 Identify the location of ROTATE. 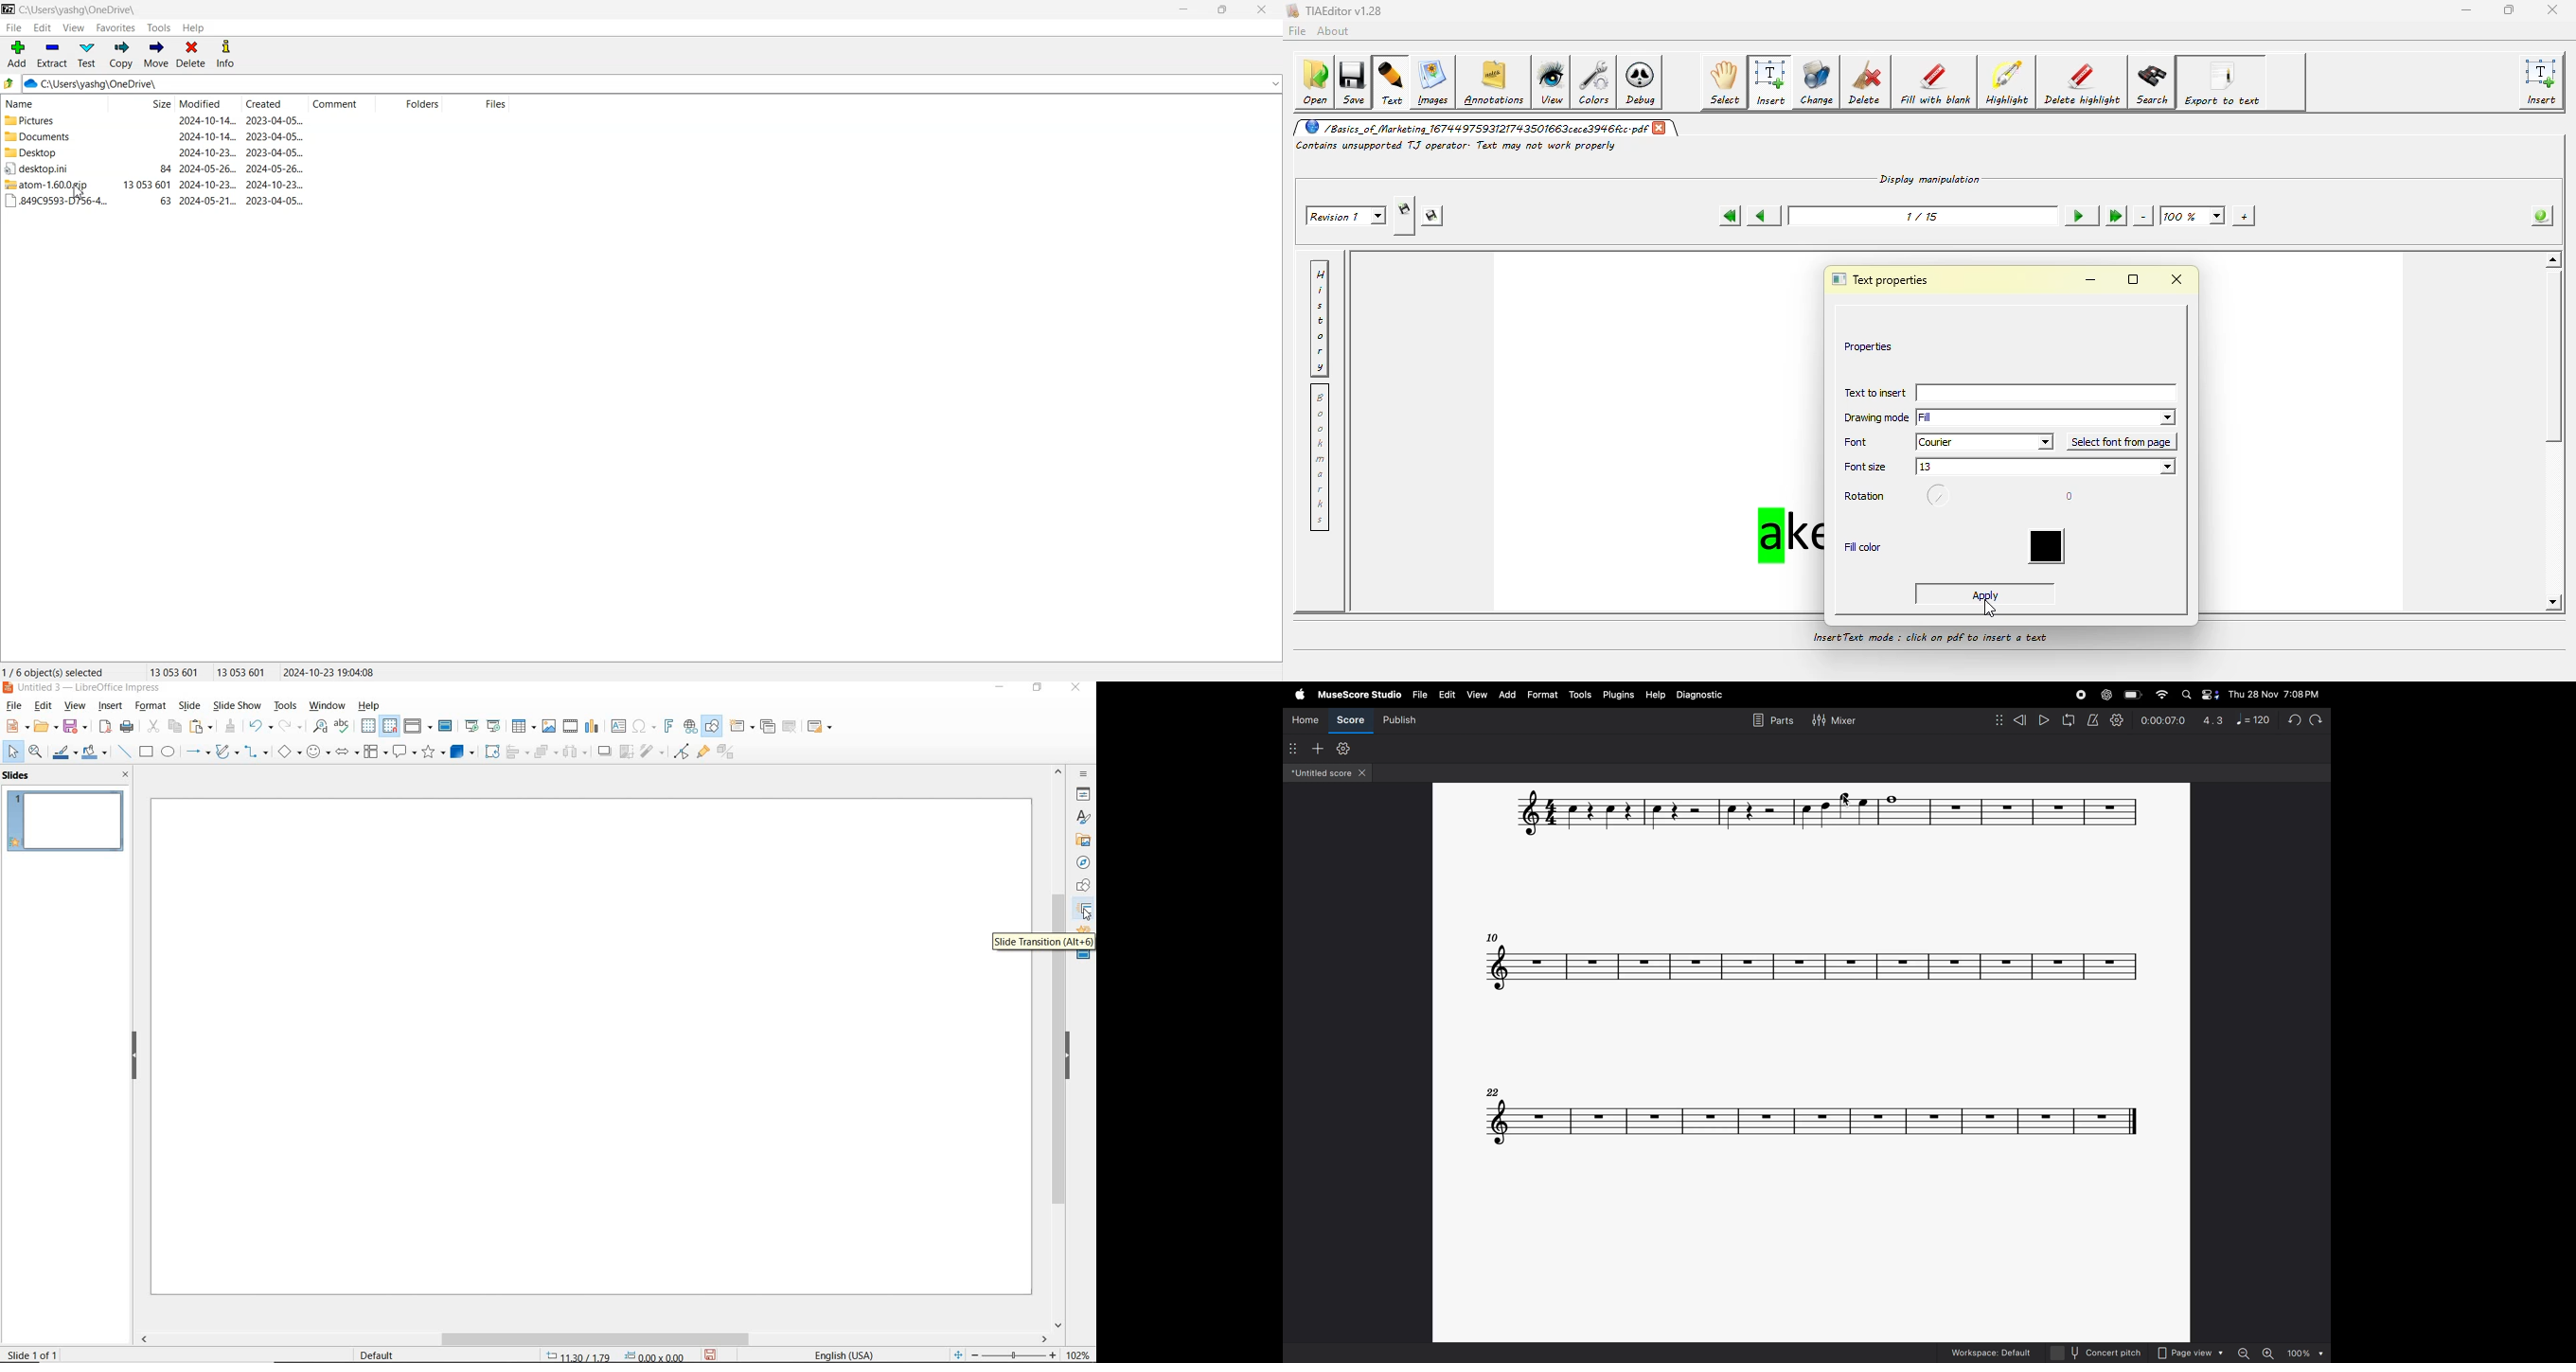
(491, 751).